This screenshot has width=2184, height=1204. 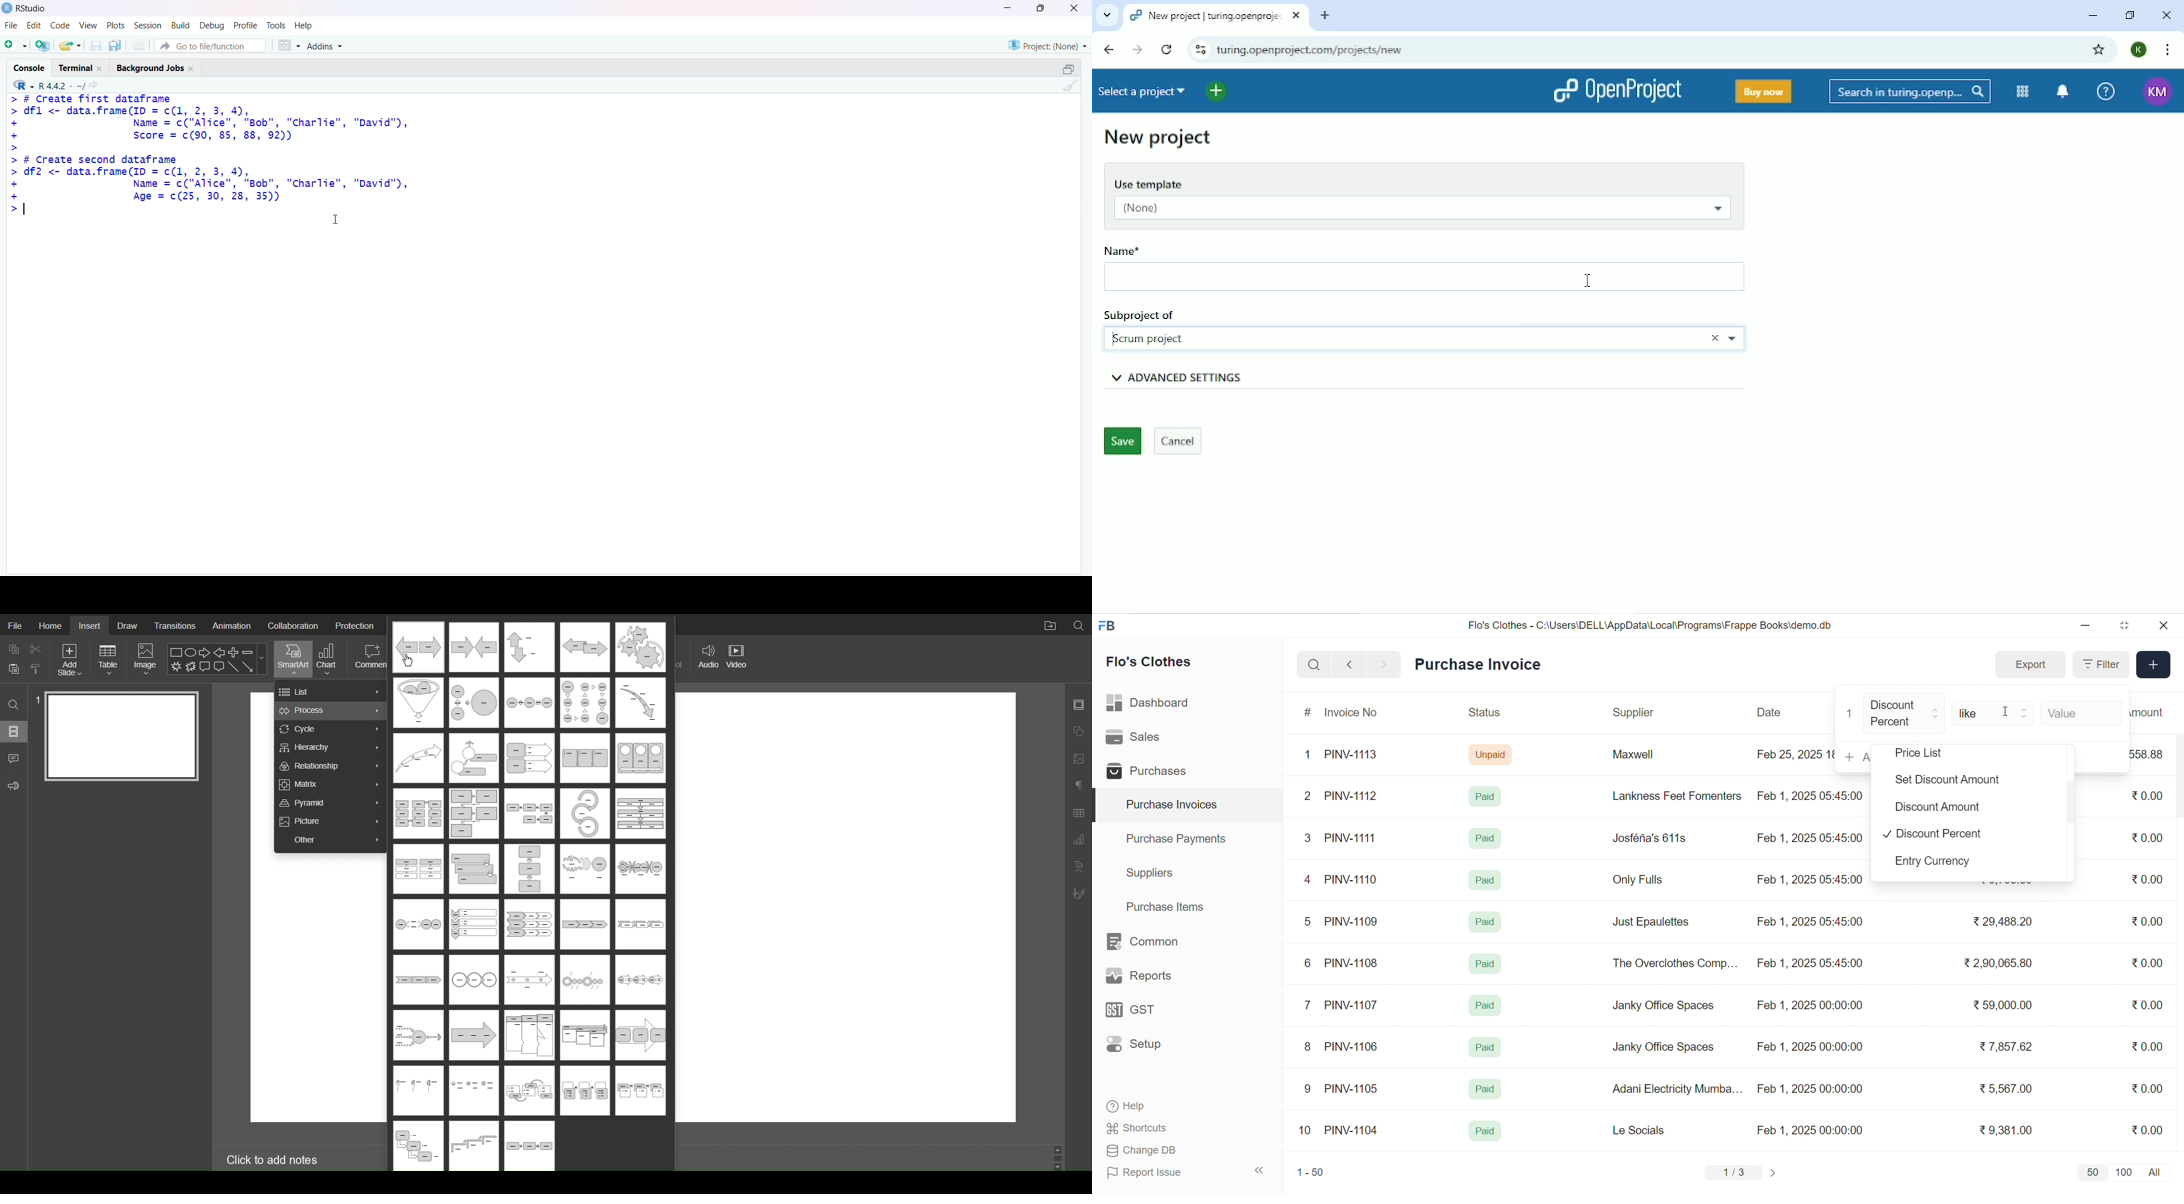 What do you see at coordinates (1155, 942) in the screenshot?
I see `Common` at bounding box center [1155, 942].